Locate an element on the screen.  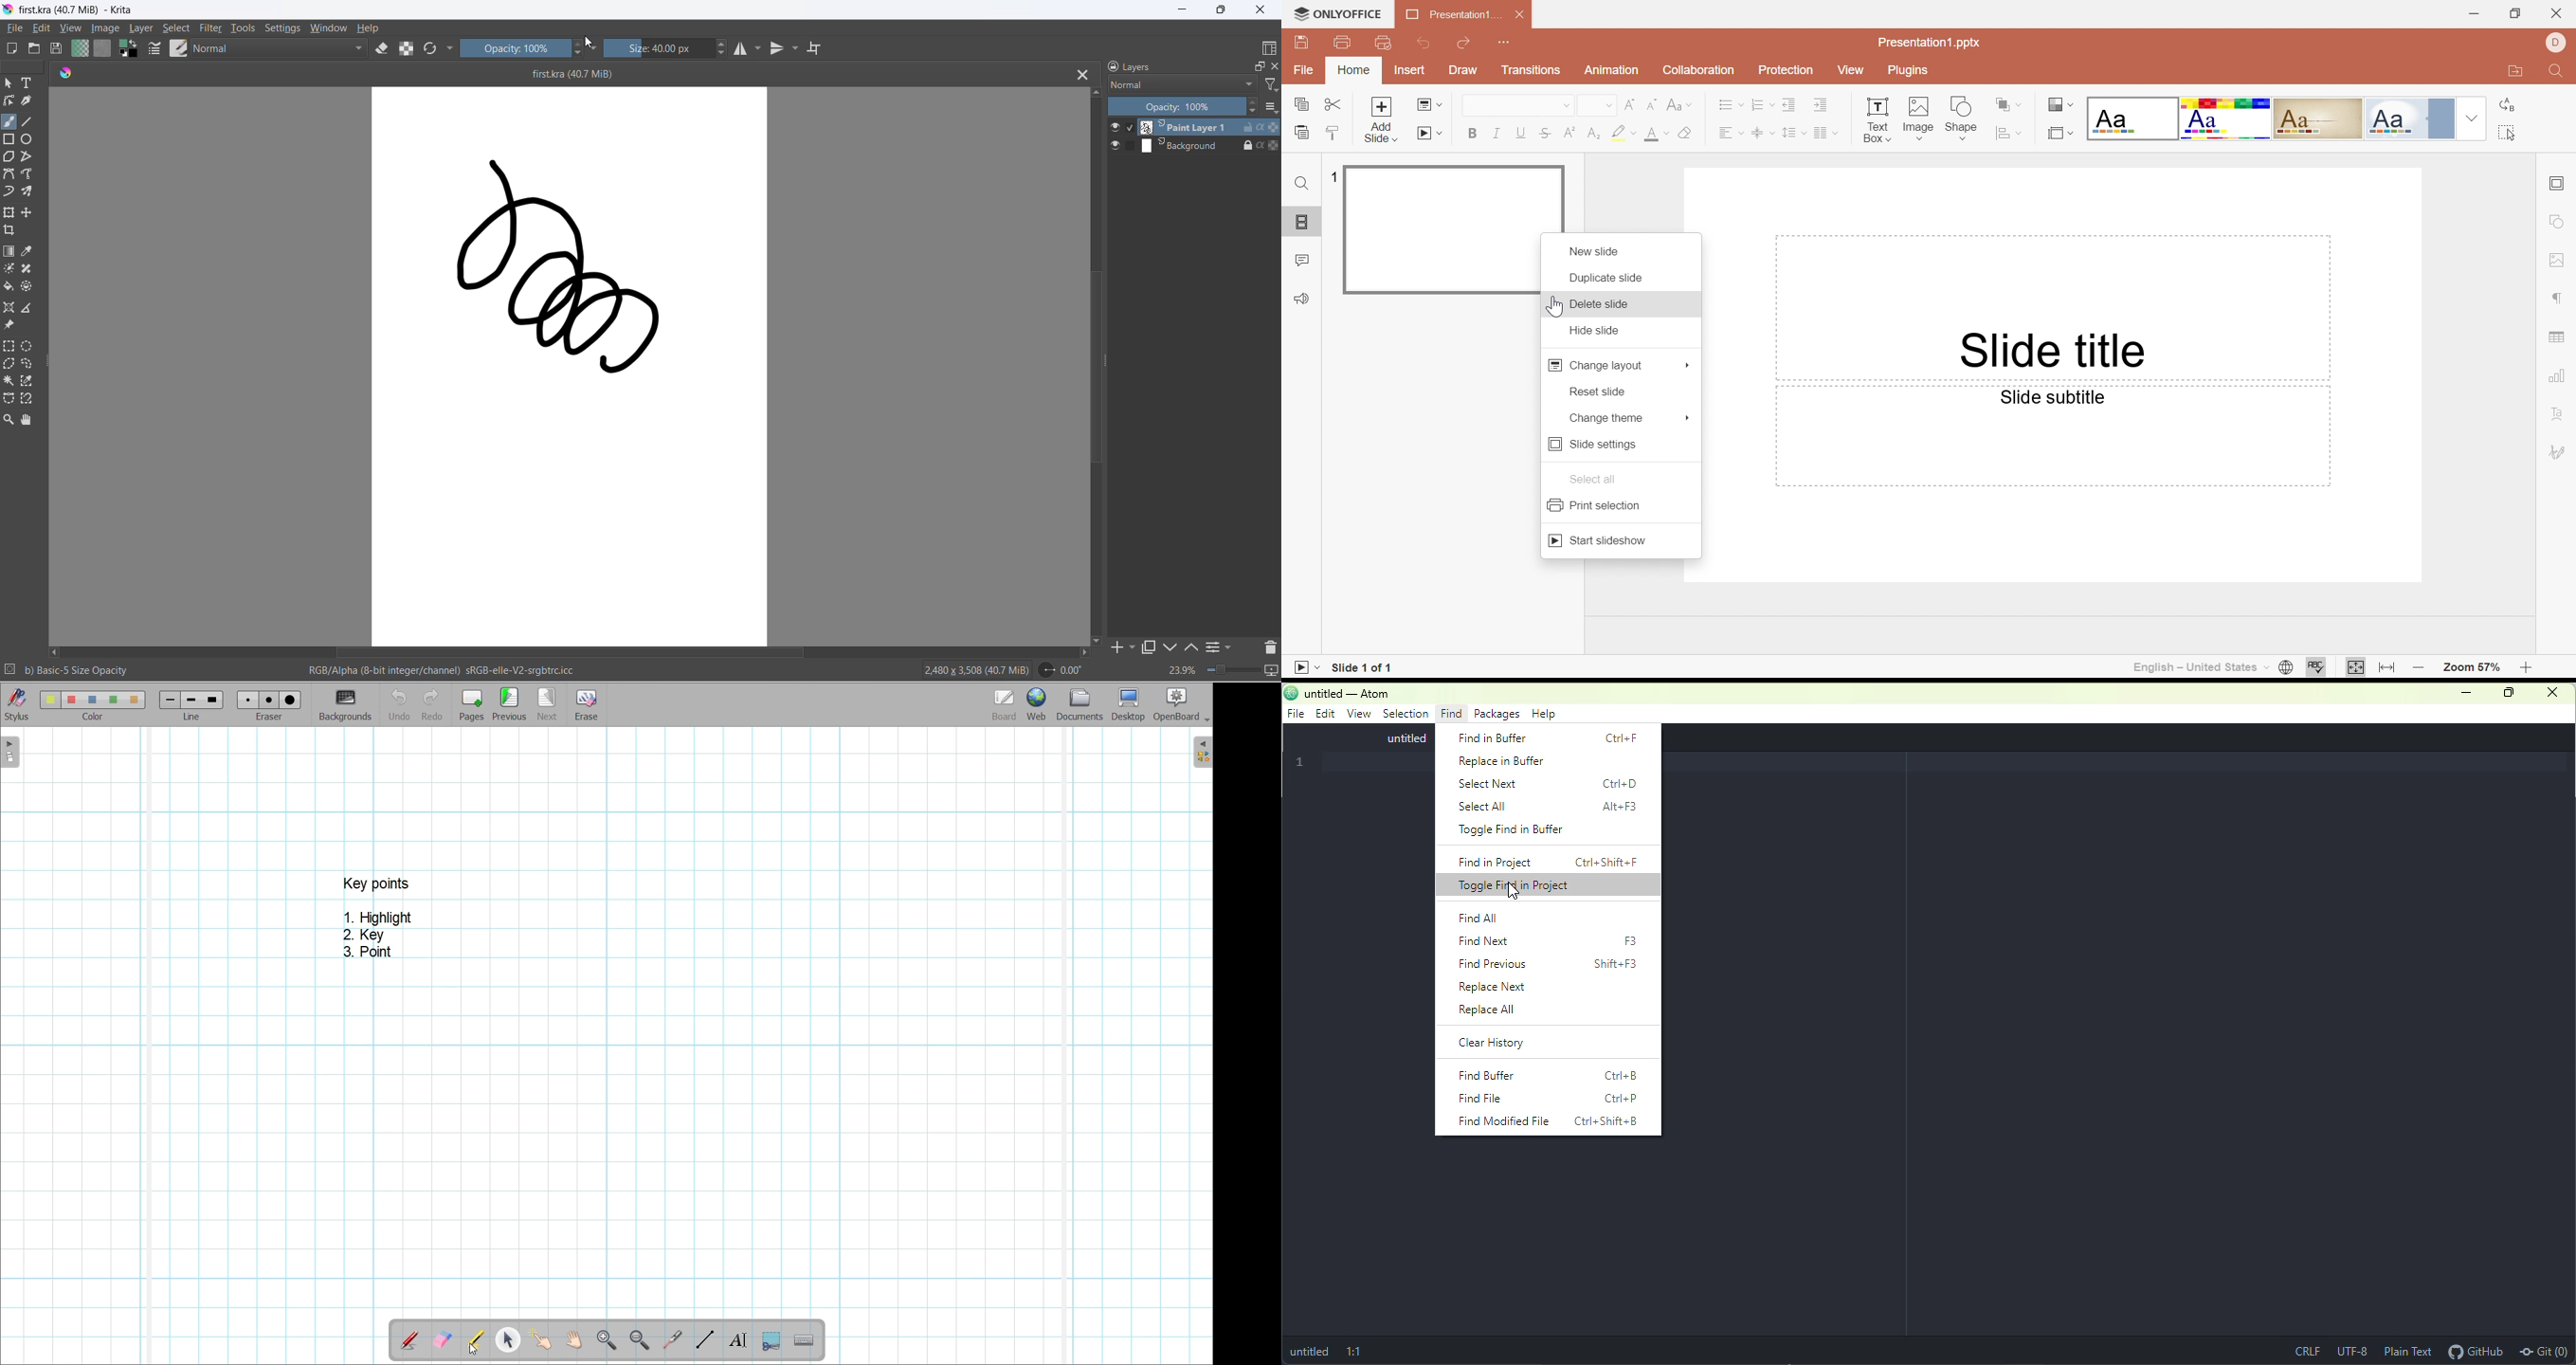
Annotate document is located at coordinates (409, 1341).